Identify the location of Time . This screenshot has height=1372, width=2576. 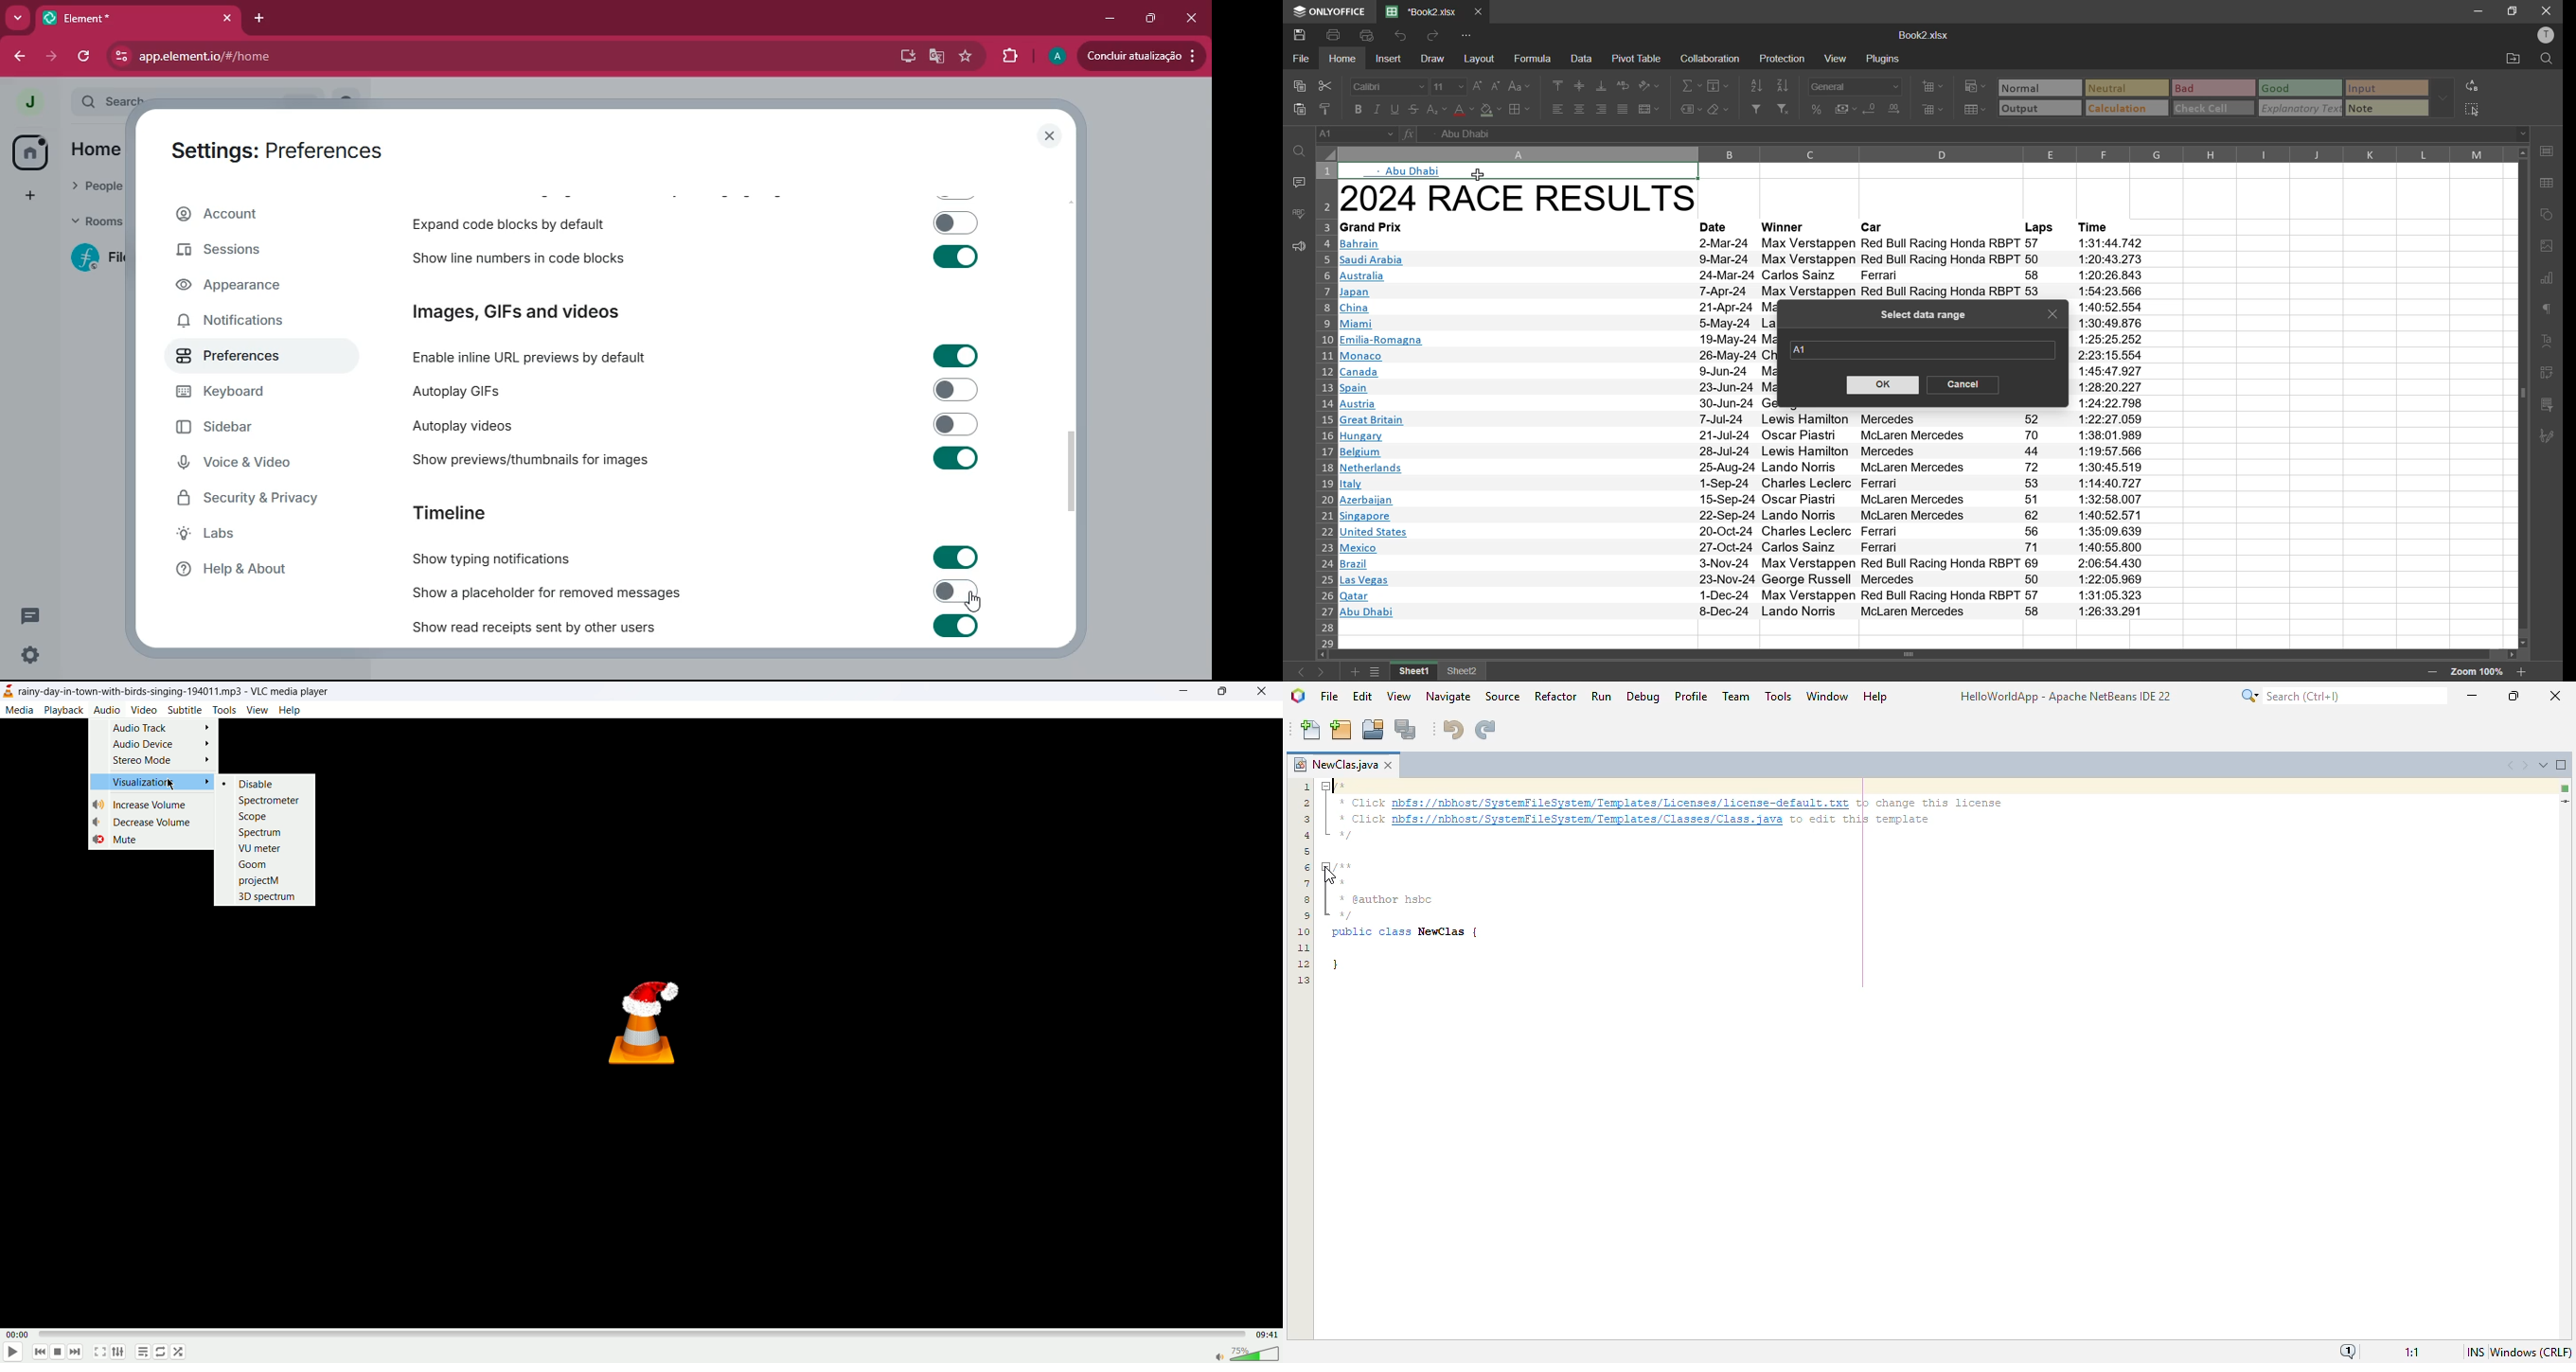
(2123, 463).